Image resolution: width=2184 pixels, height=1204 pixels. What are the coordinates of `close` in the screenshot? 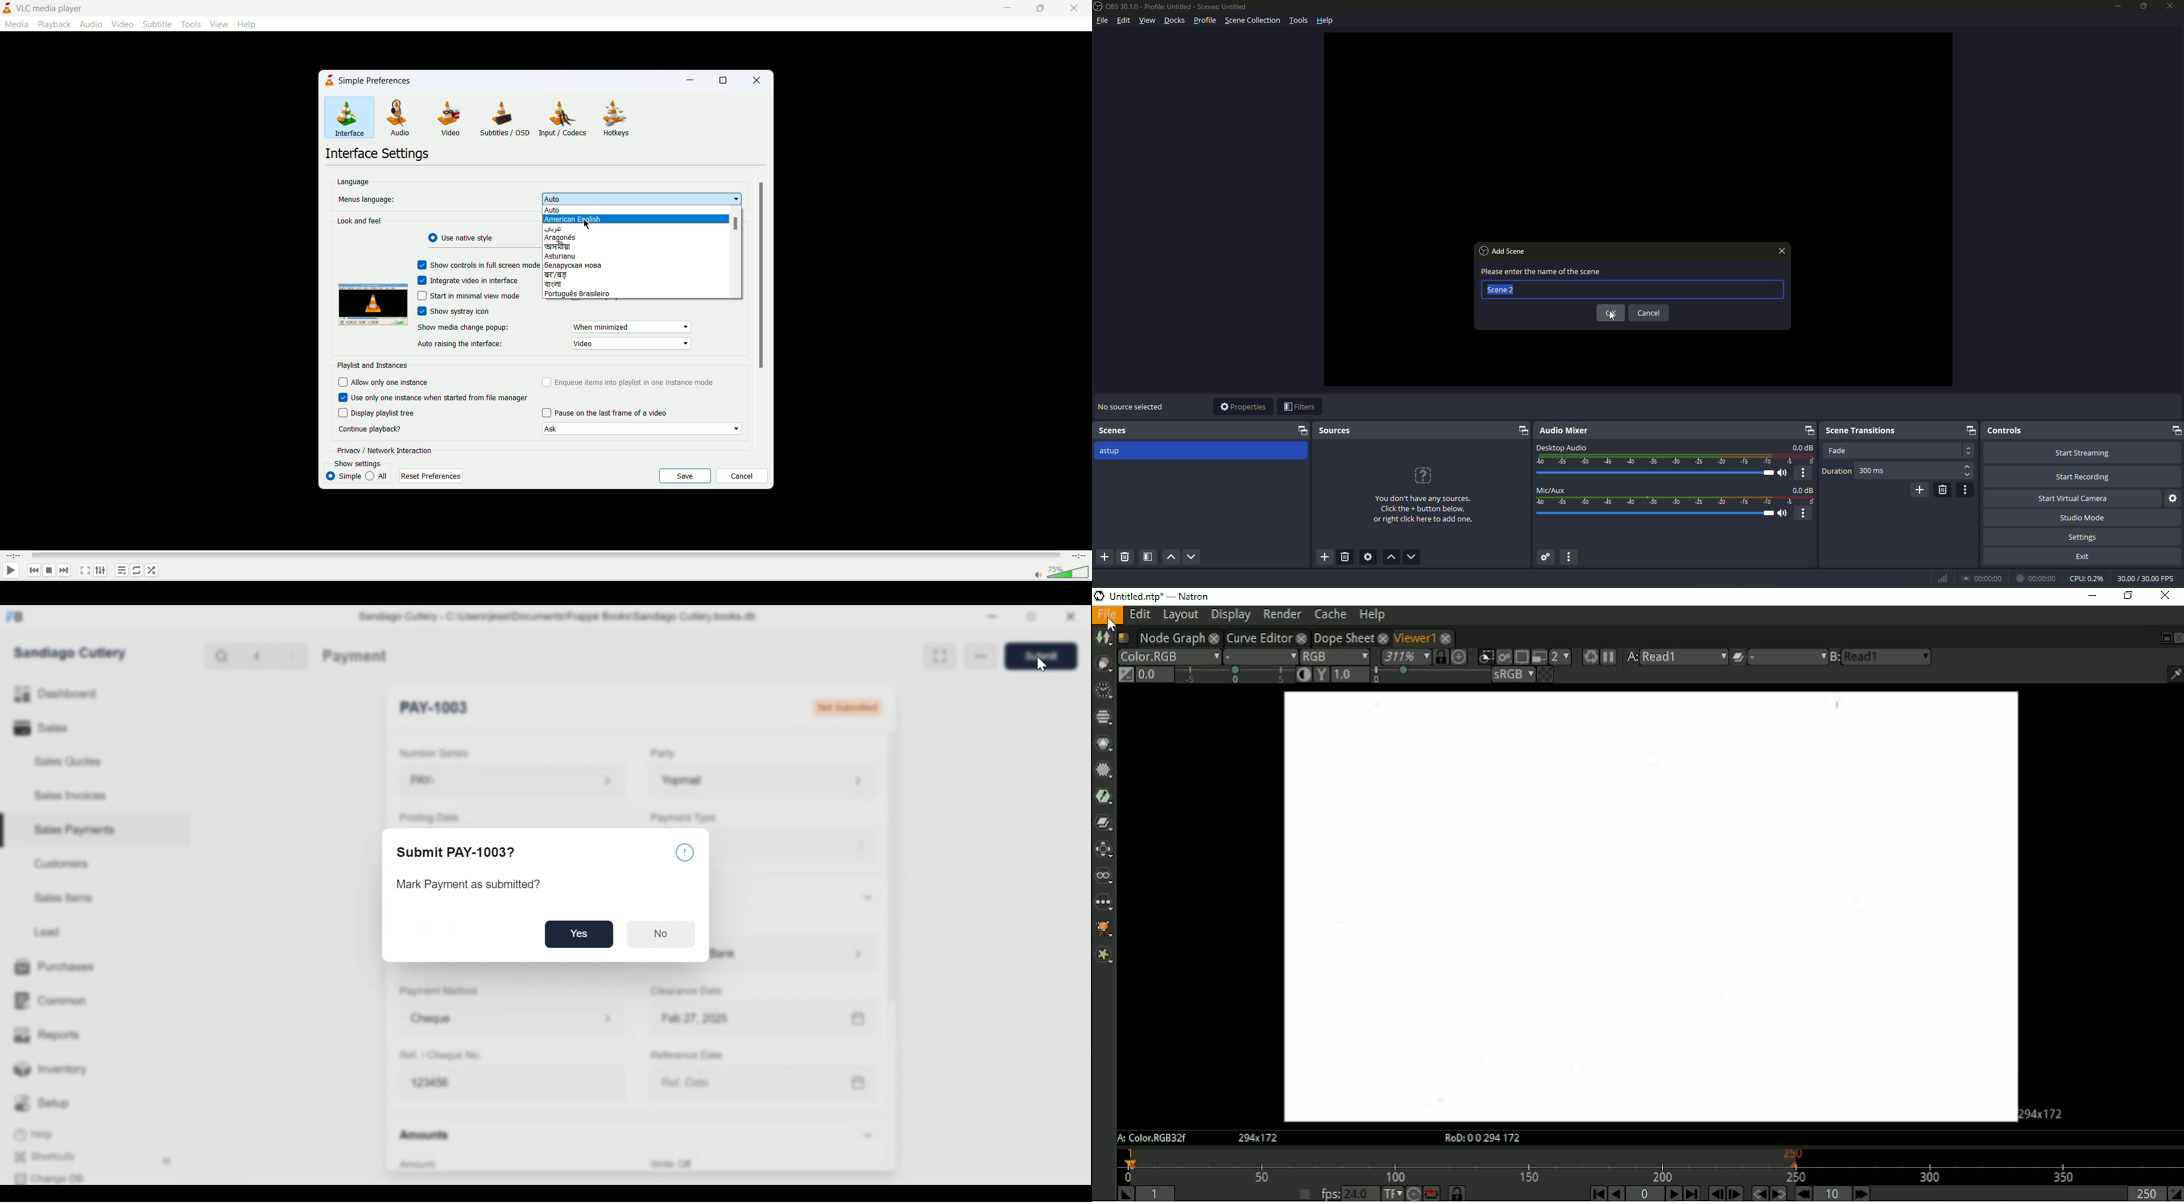 It's located at (1782, 251).